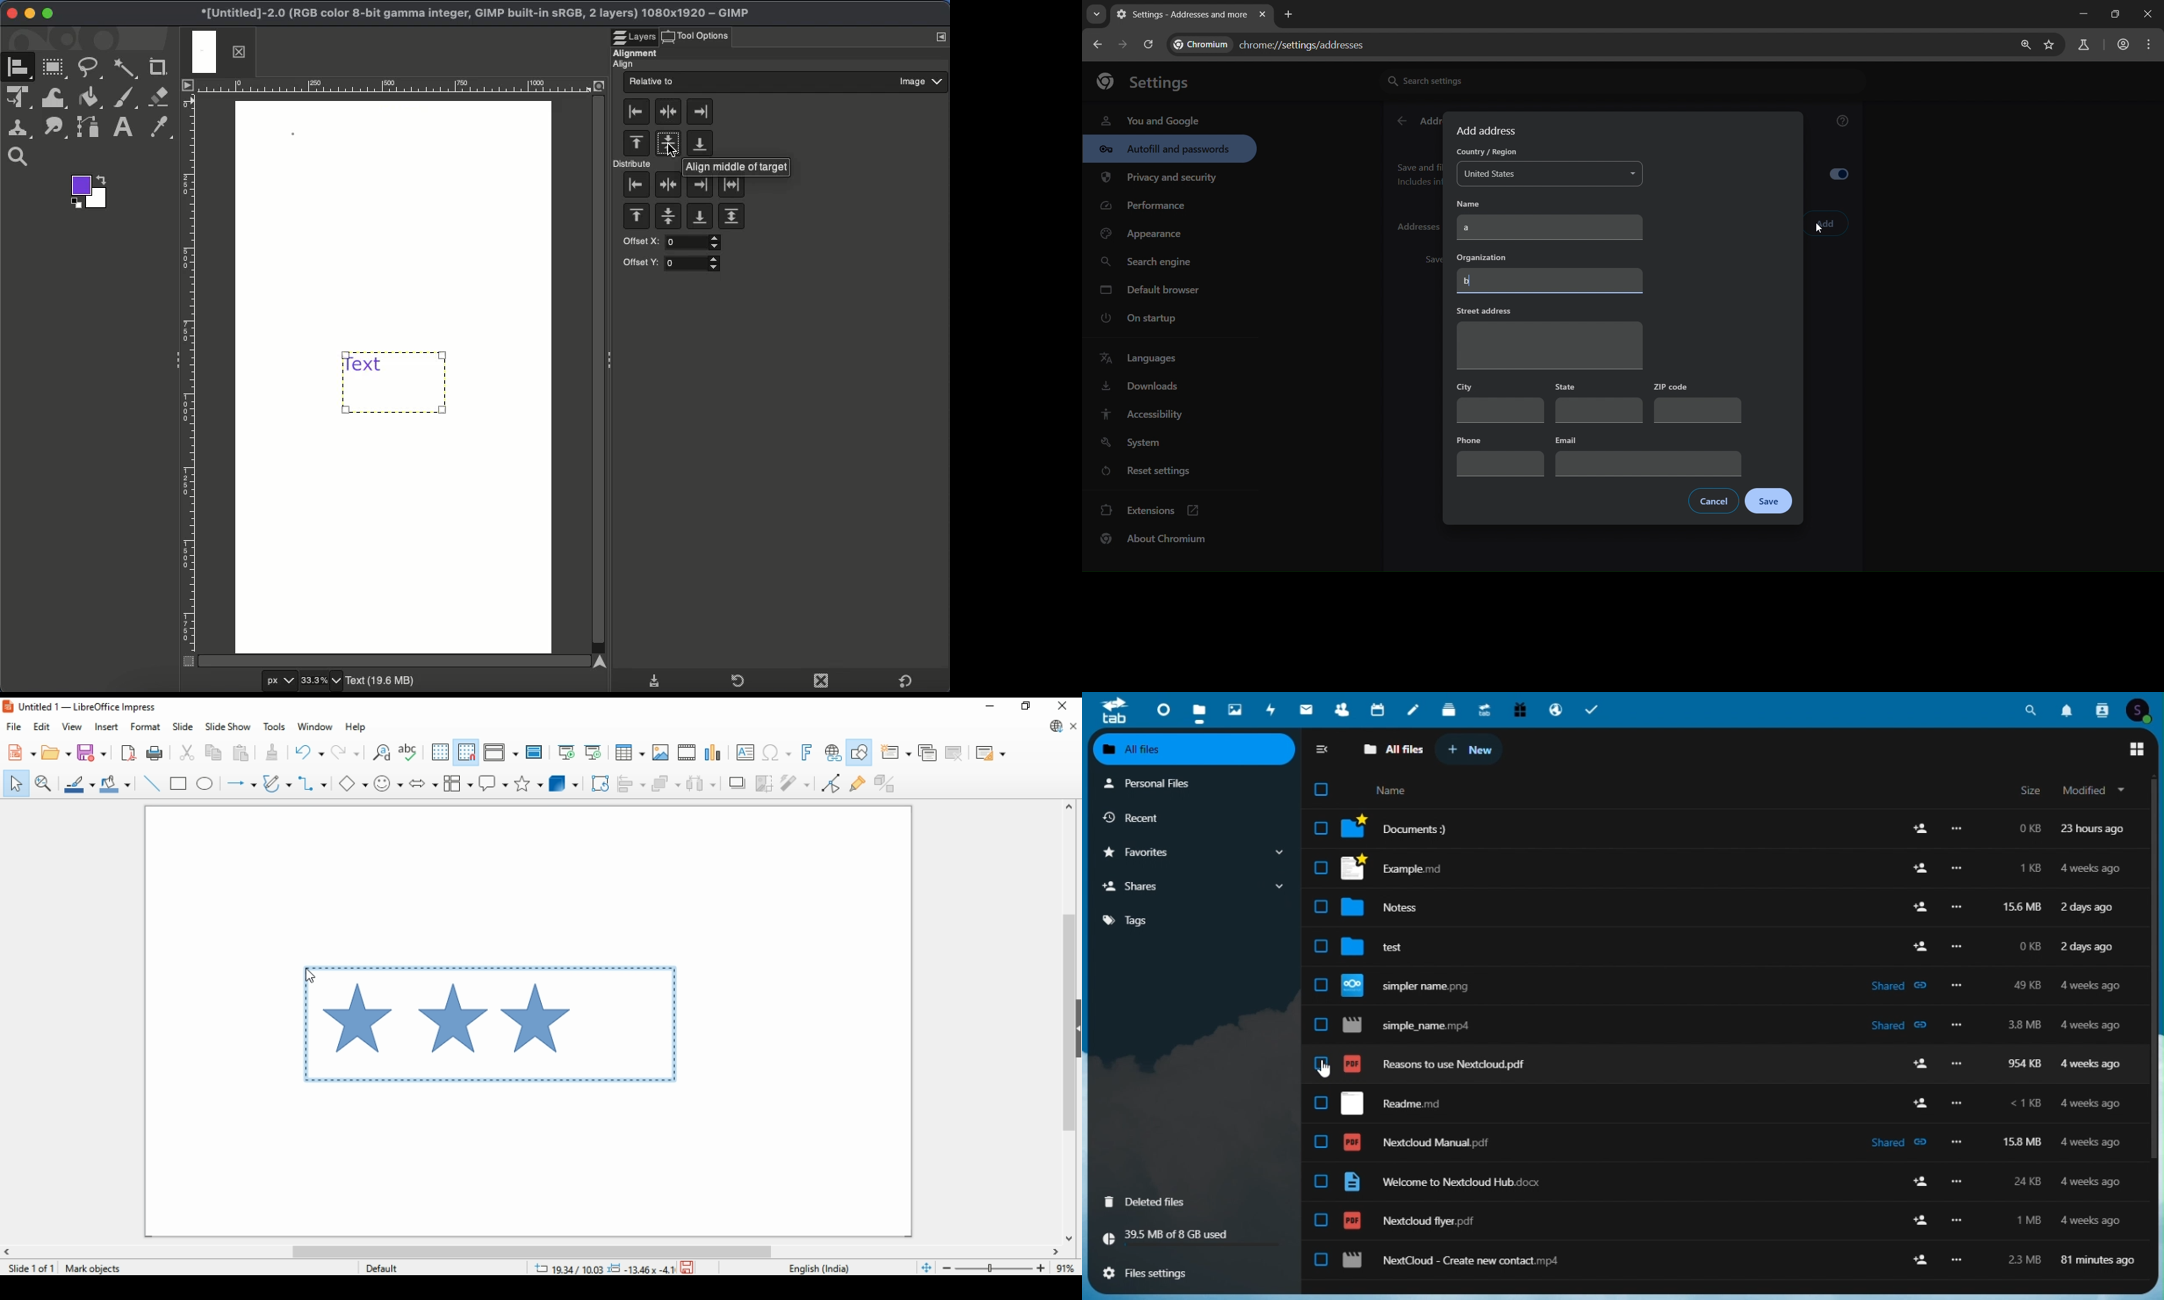  I want to click on , so click(1320, 868).